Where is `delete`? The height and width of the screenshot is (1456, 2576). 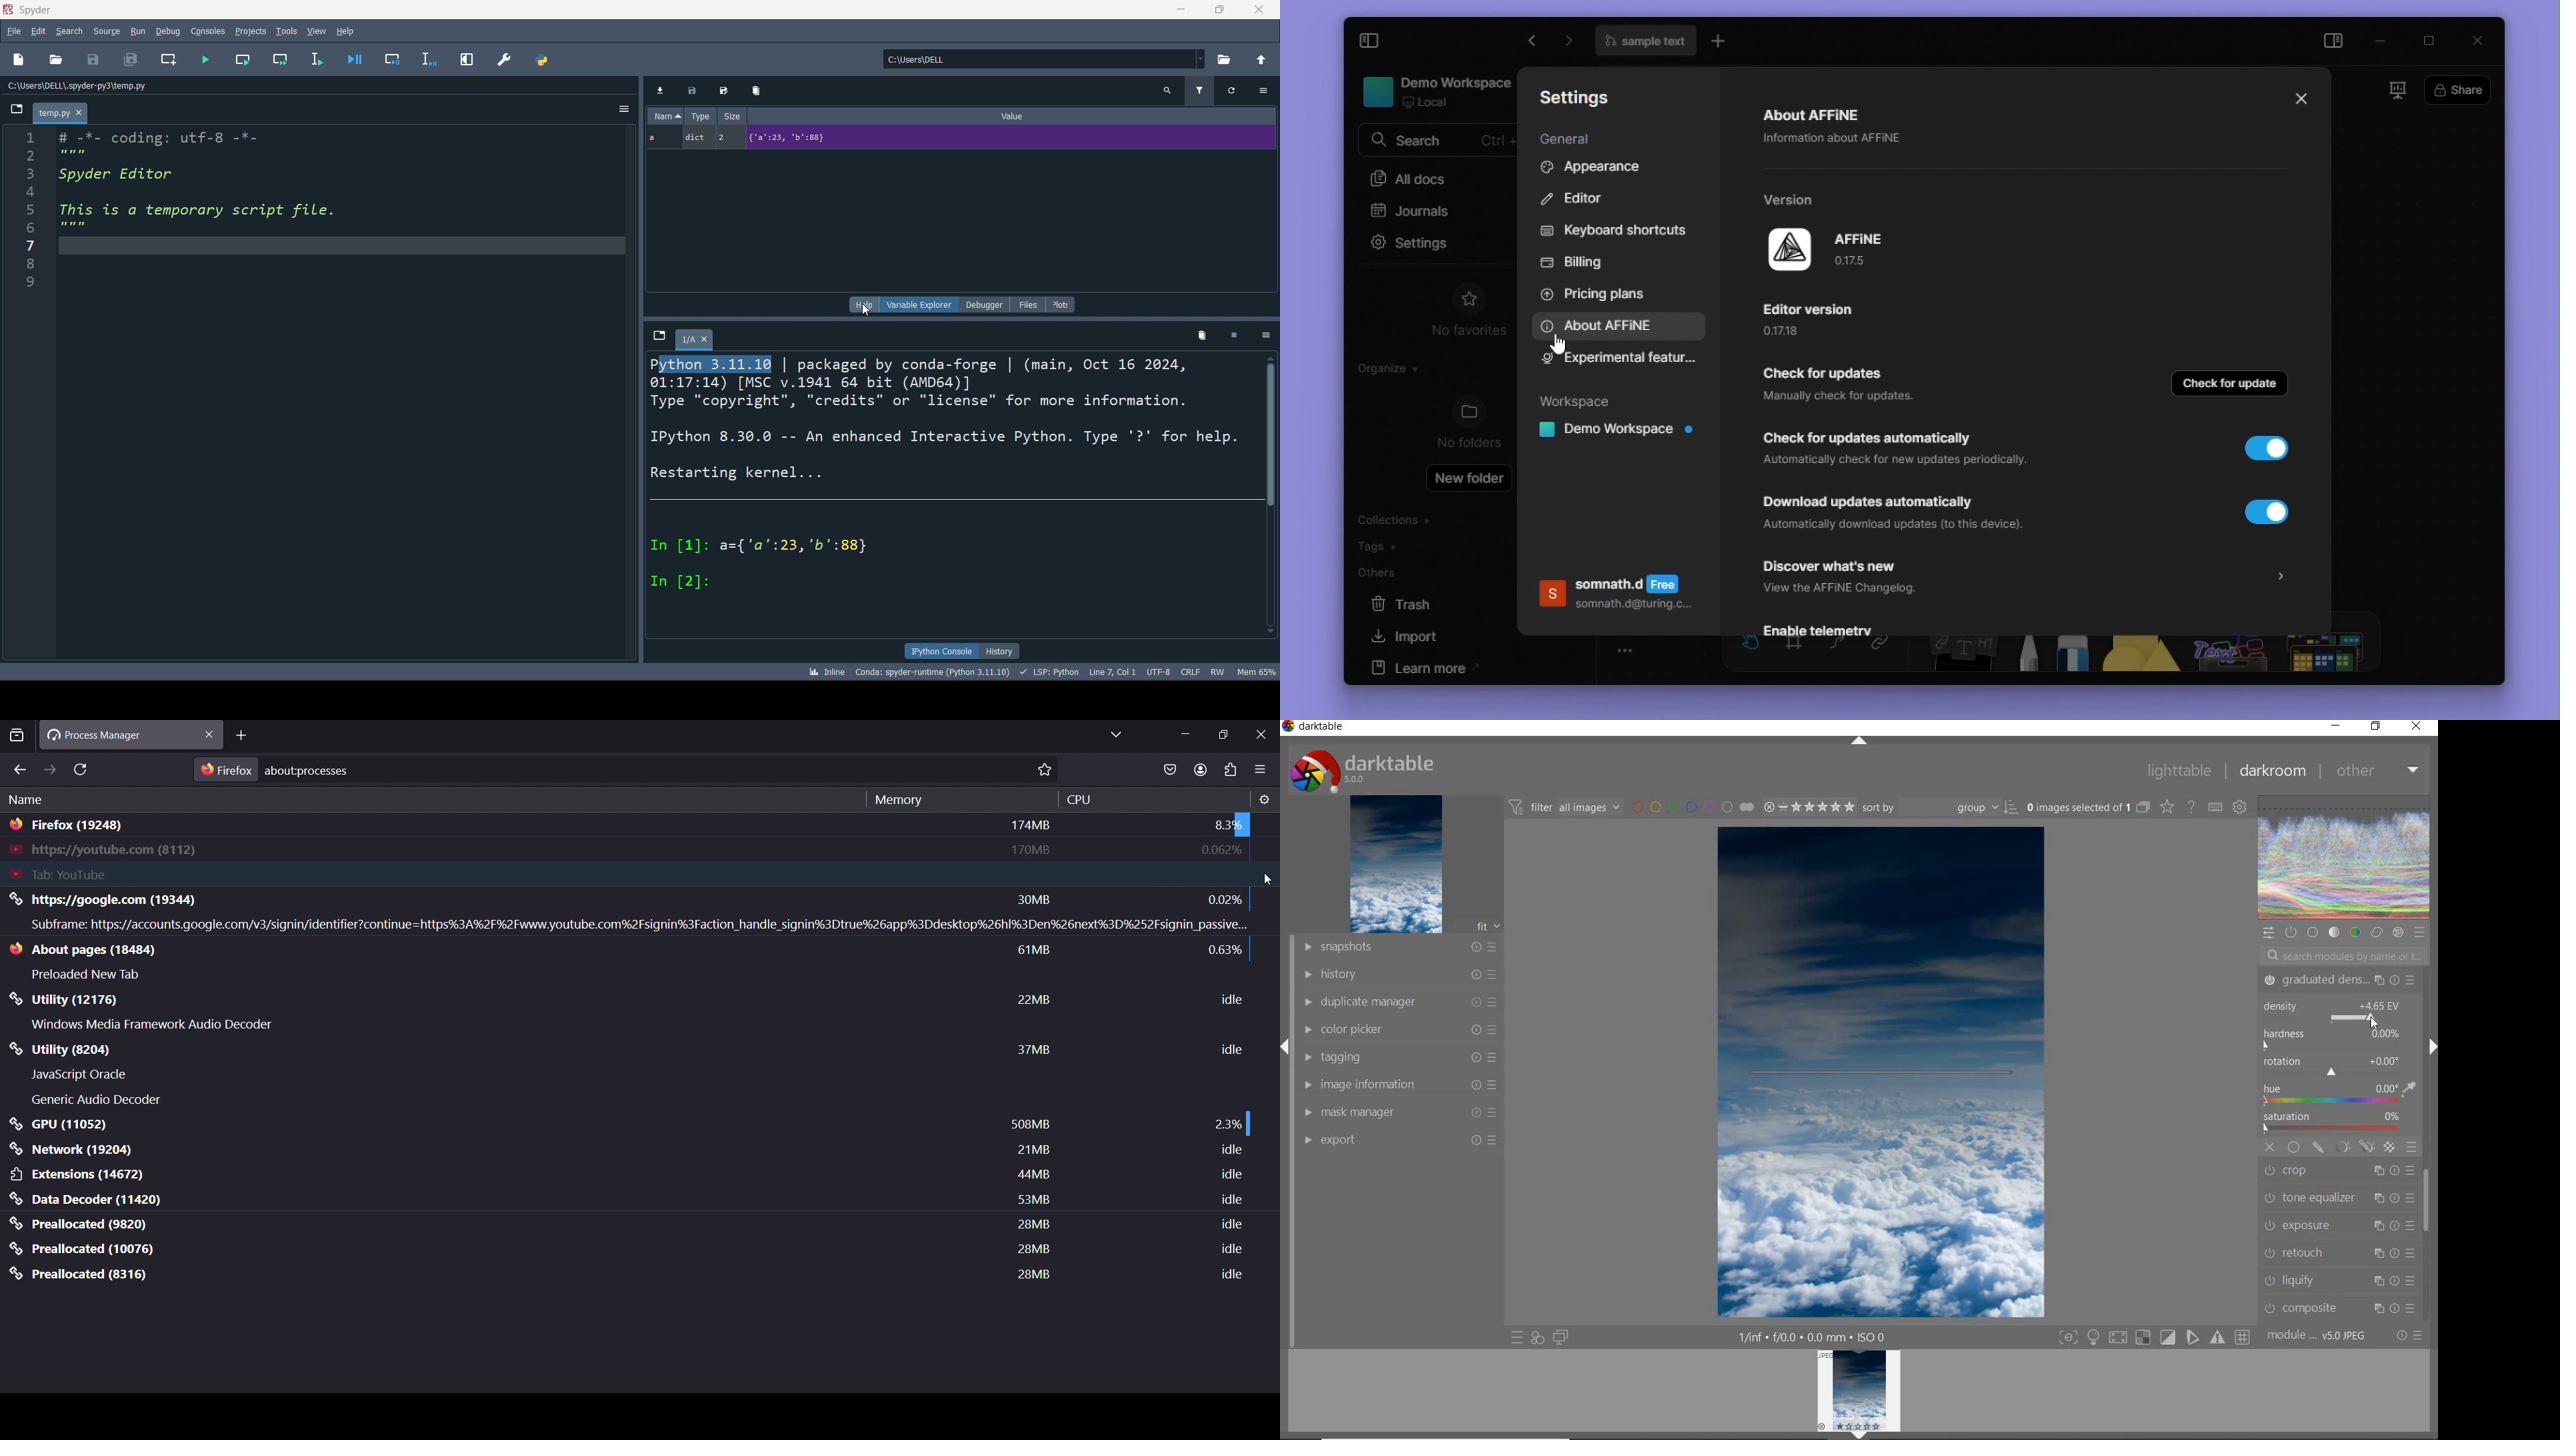 delete is located at coordinates (757, 91).